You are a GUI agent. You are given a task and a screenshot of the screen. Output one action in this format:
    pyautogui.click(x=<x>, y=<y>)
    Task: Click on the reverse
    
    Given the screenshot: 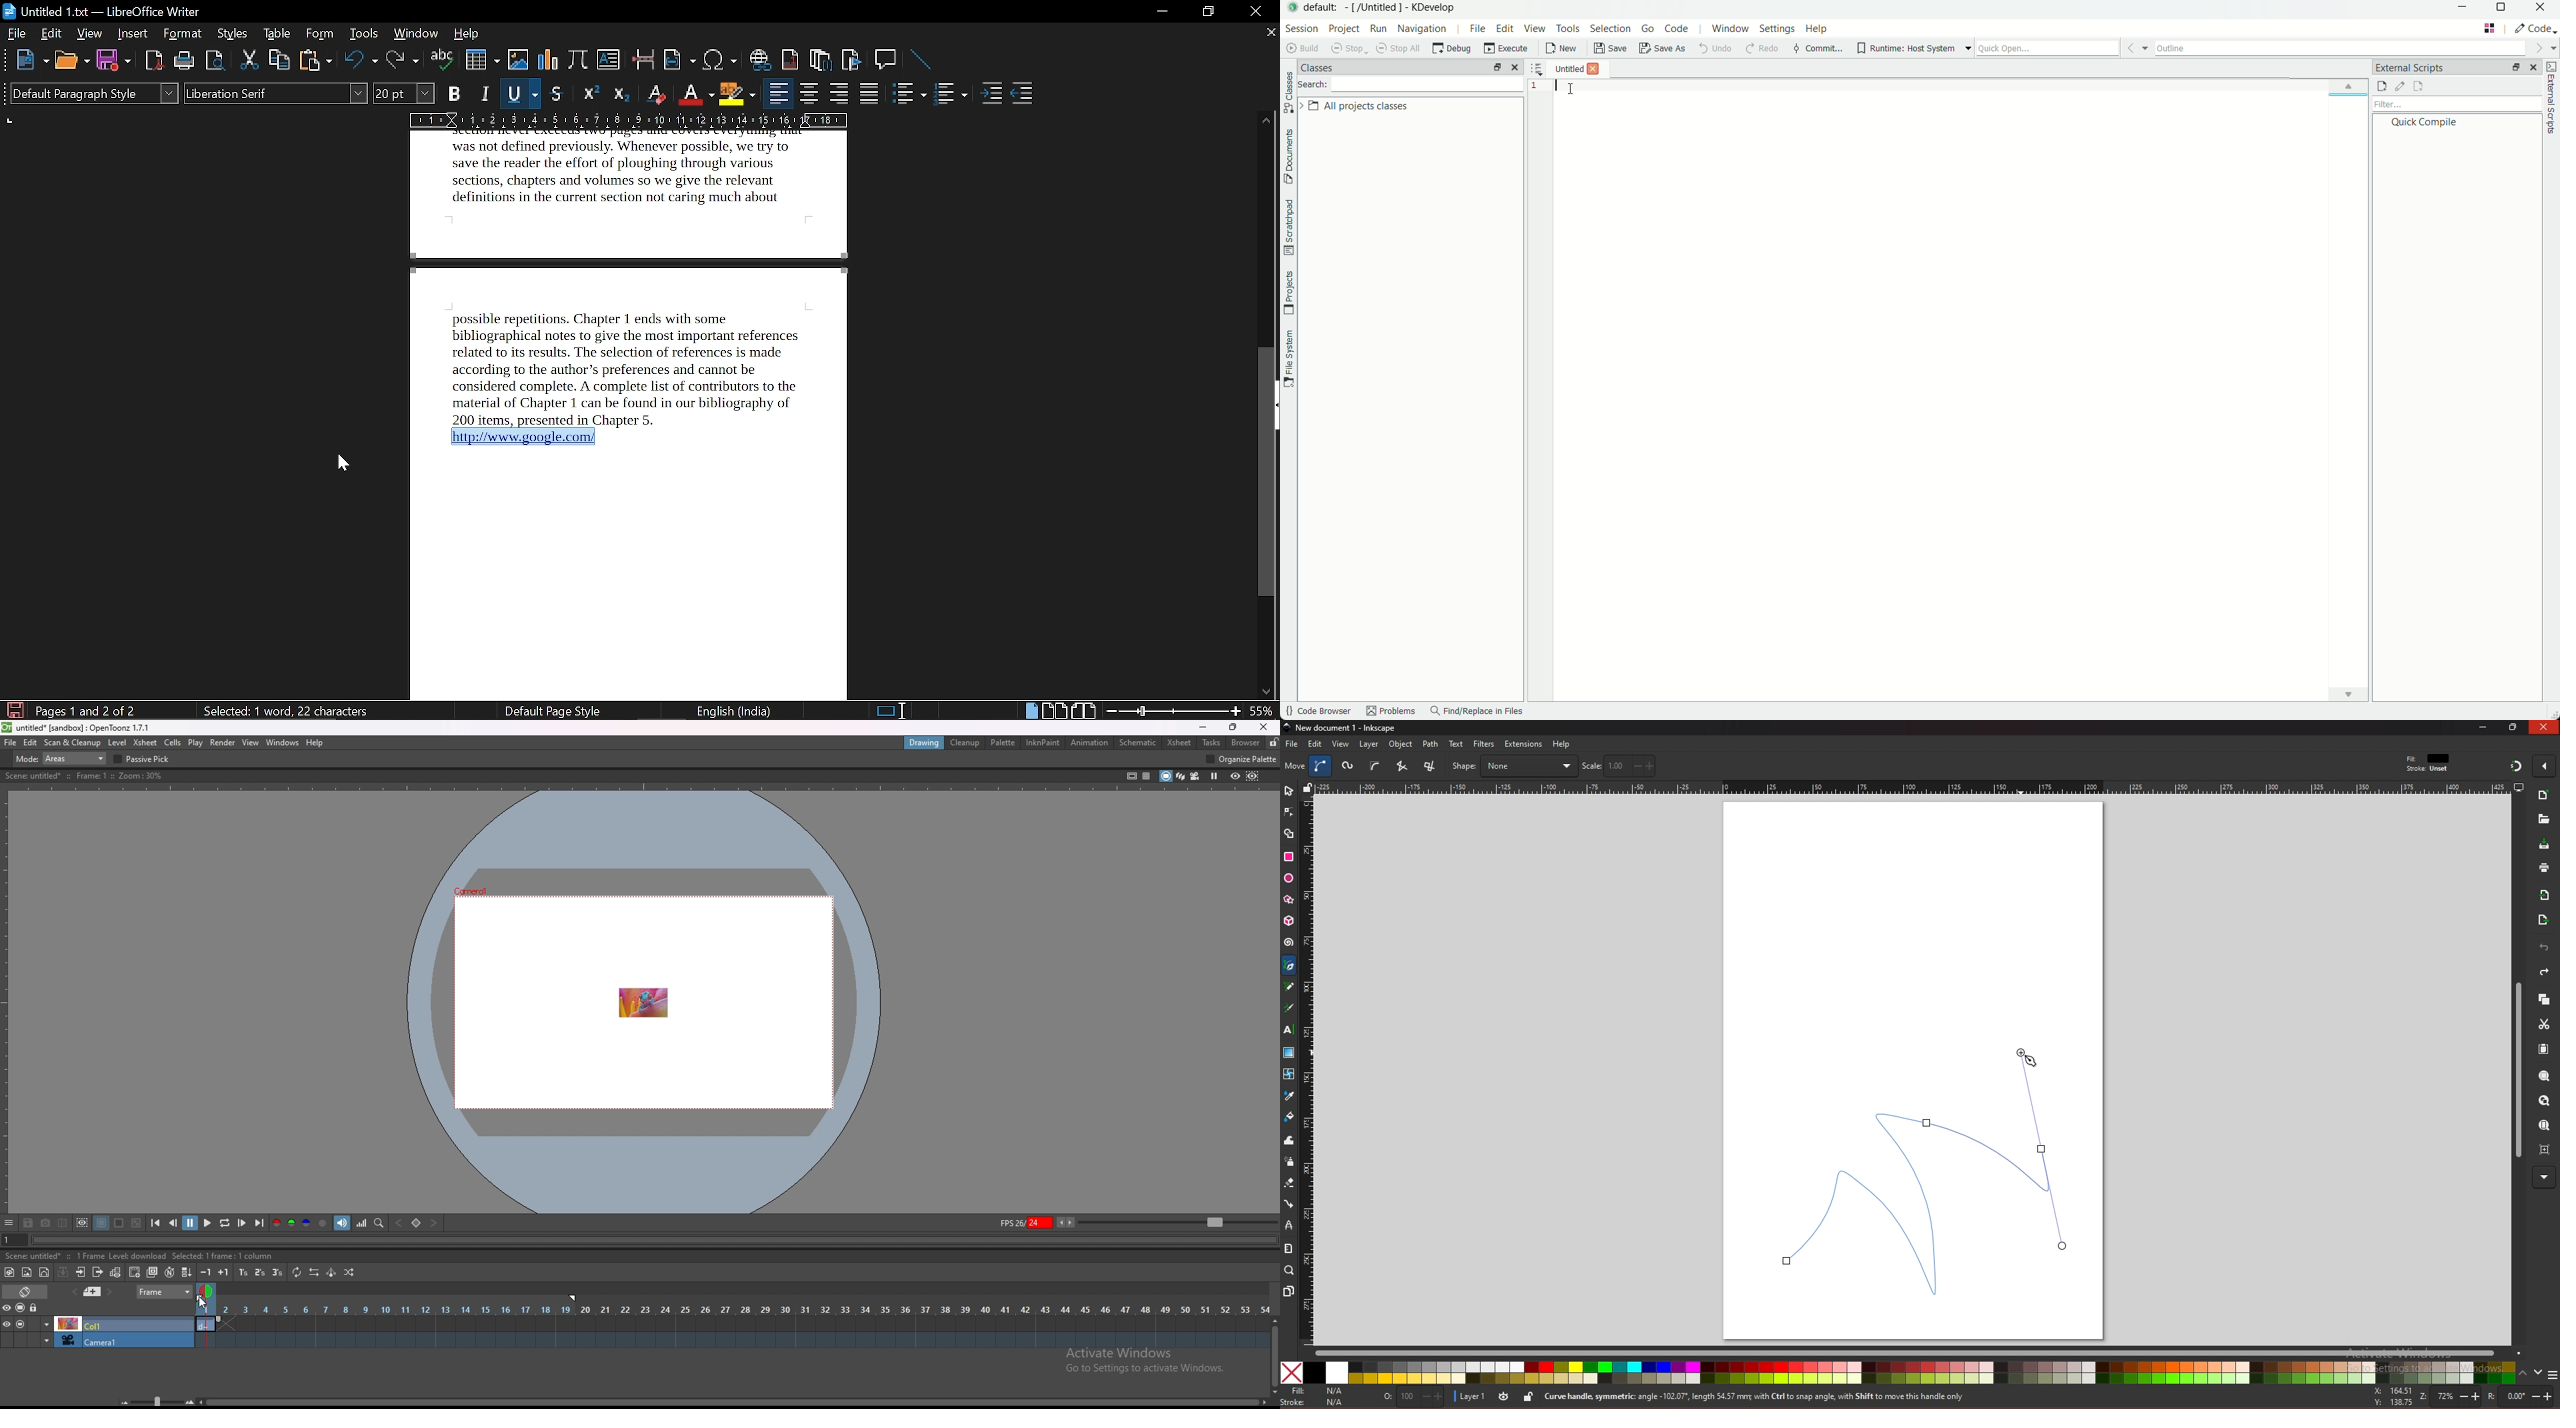 What is the action you would take?
    pyautogui.click(x=315, y=1273)
    